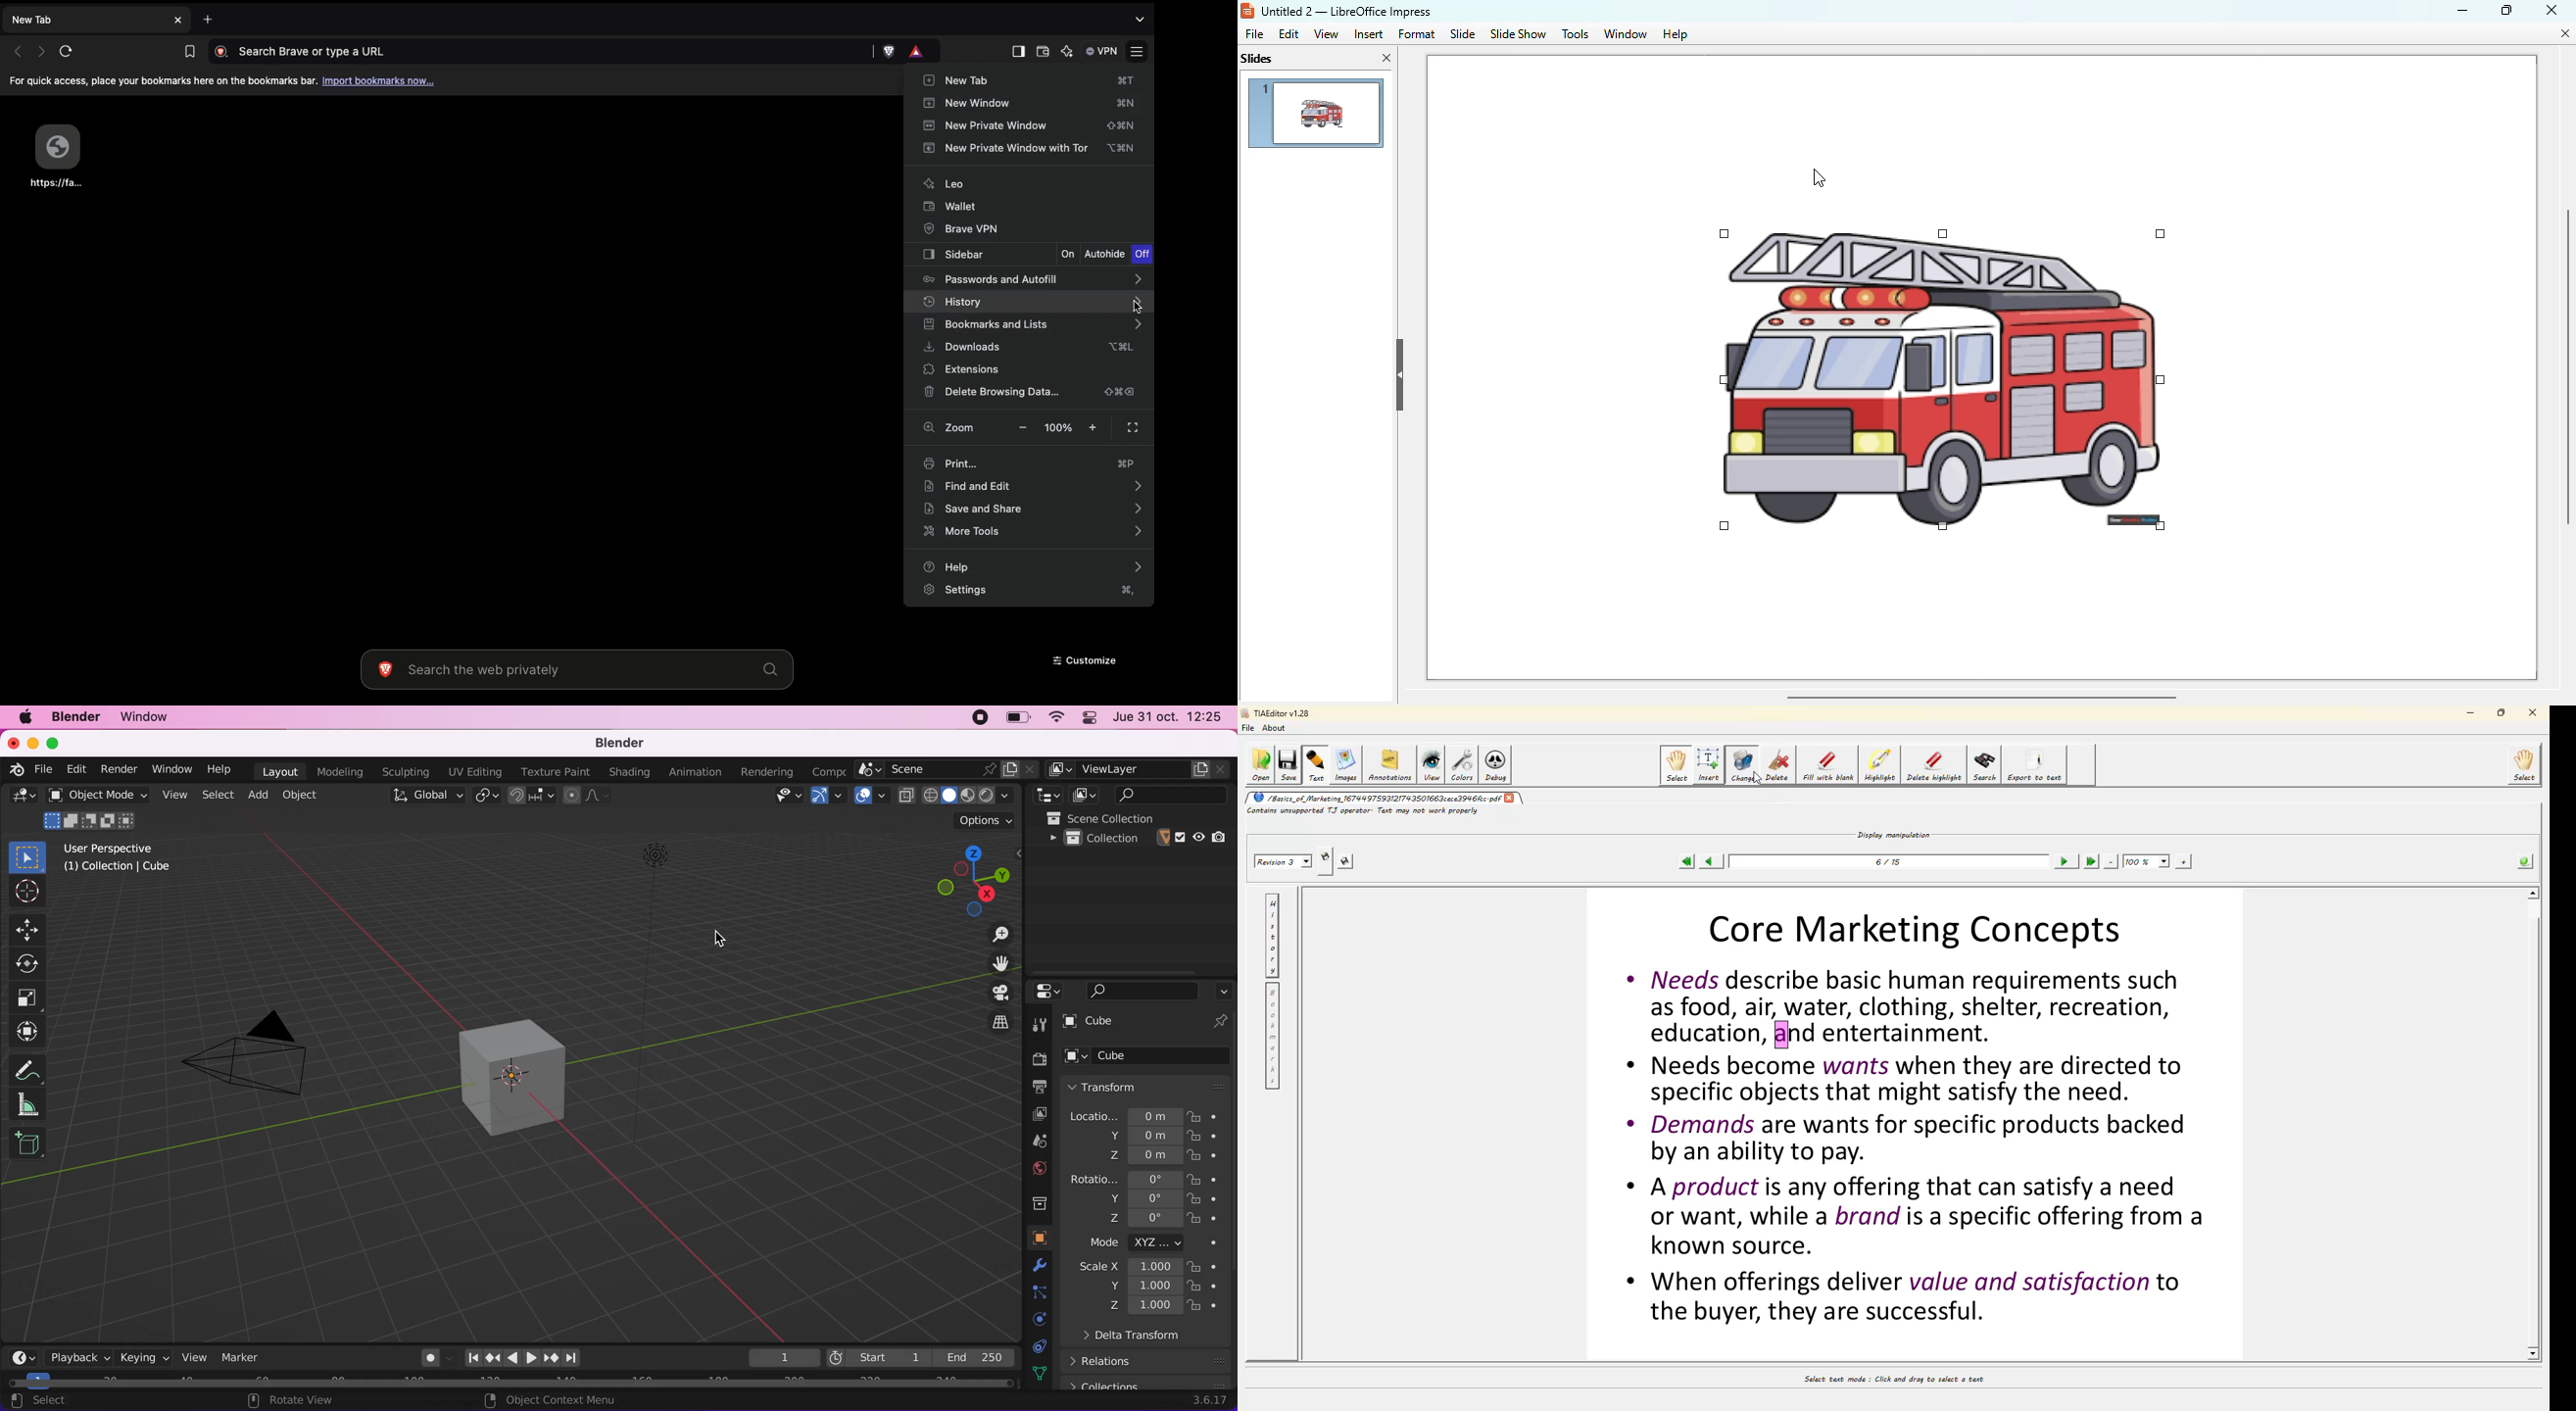  What do you see at coordinates (1519, 33) in the screenshot?
I see `slide show` at bounding box center [1519, 33].